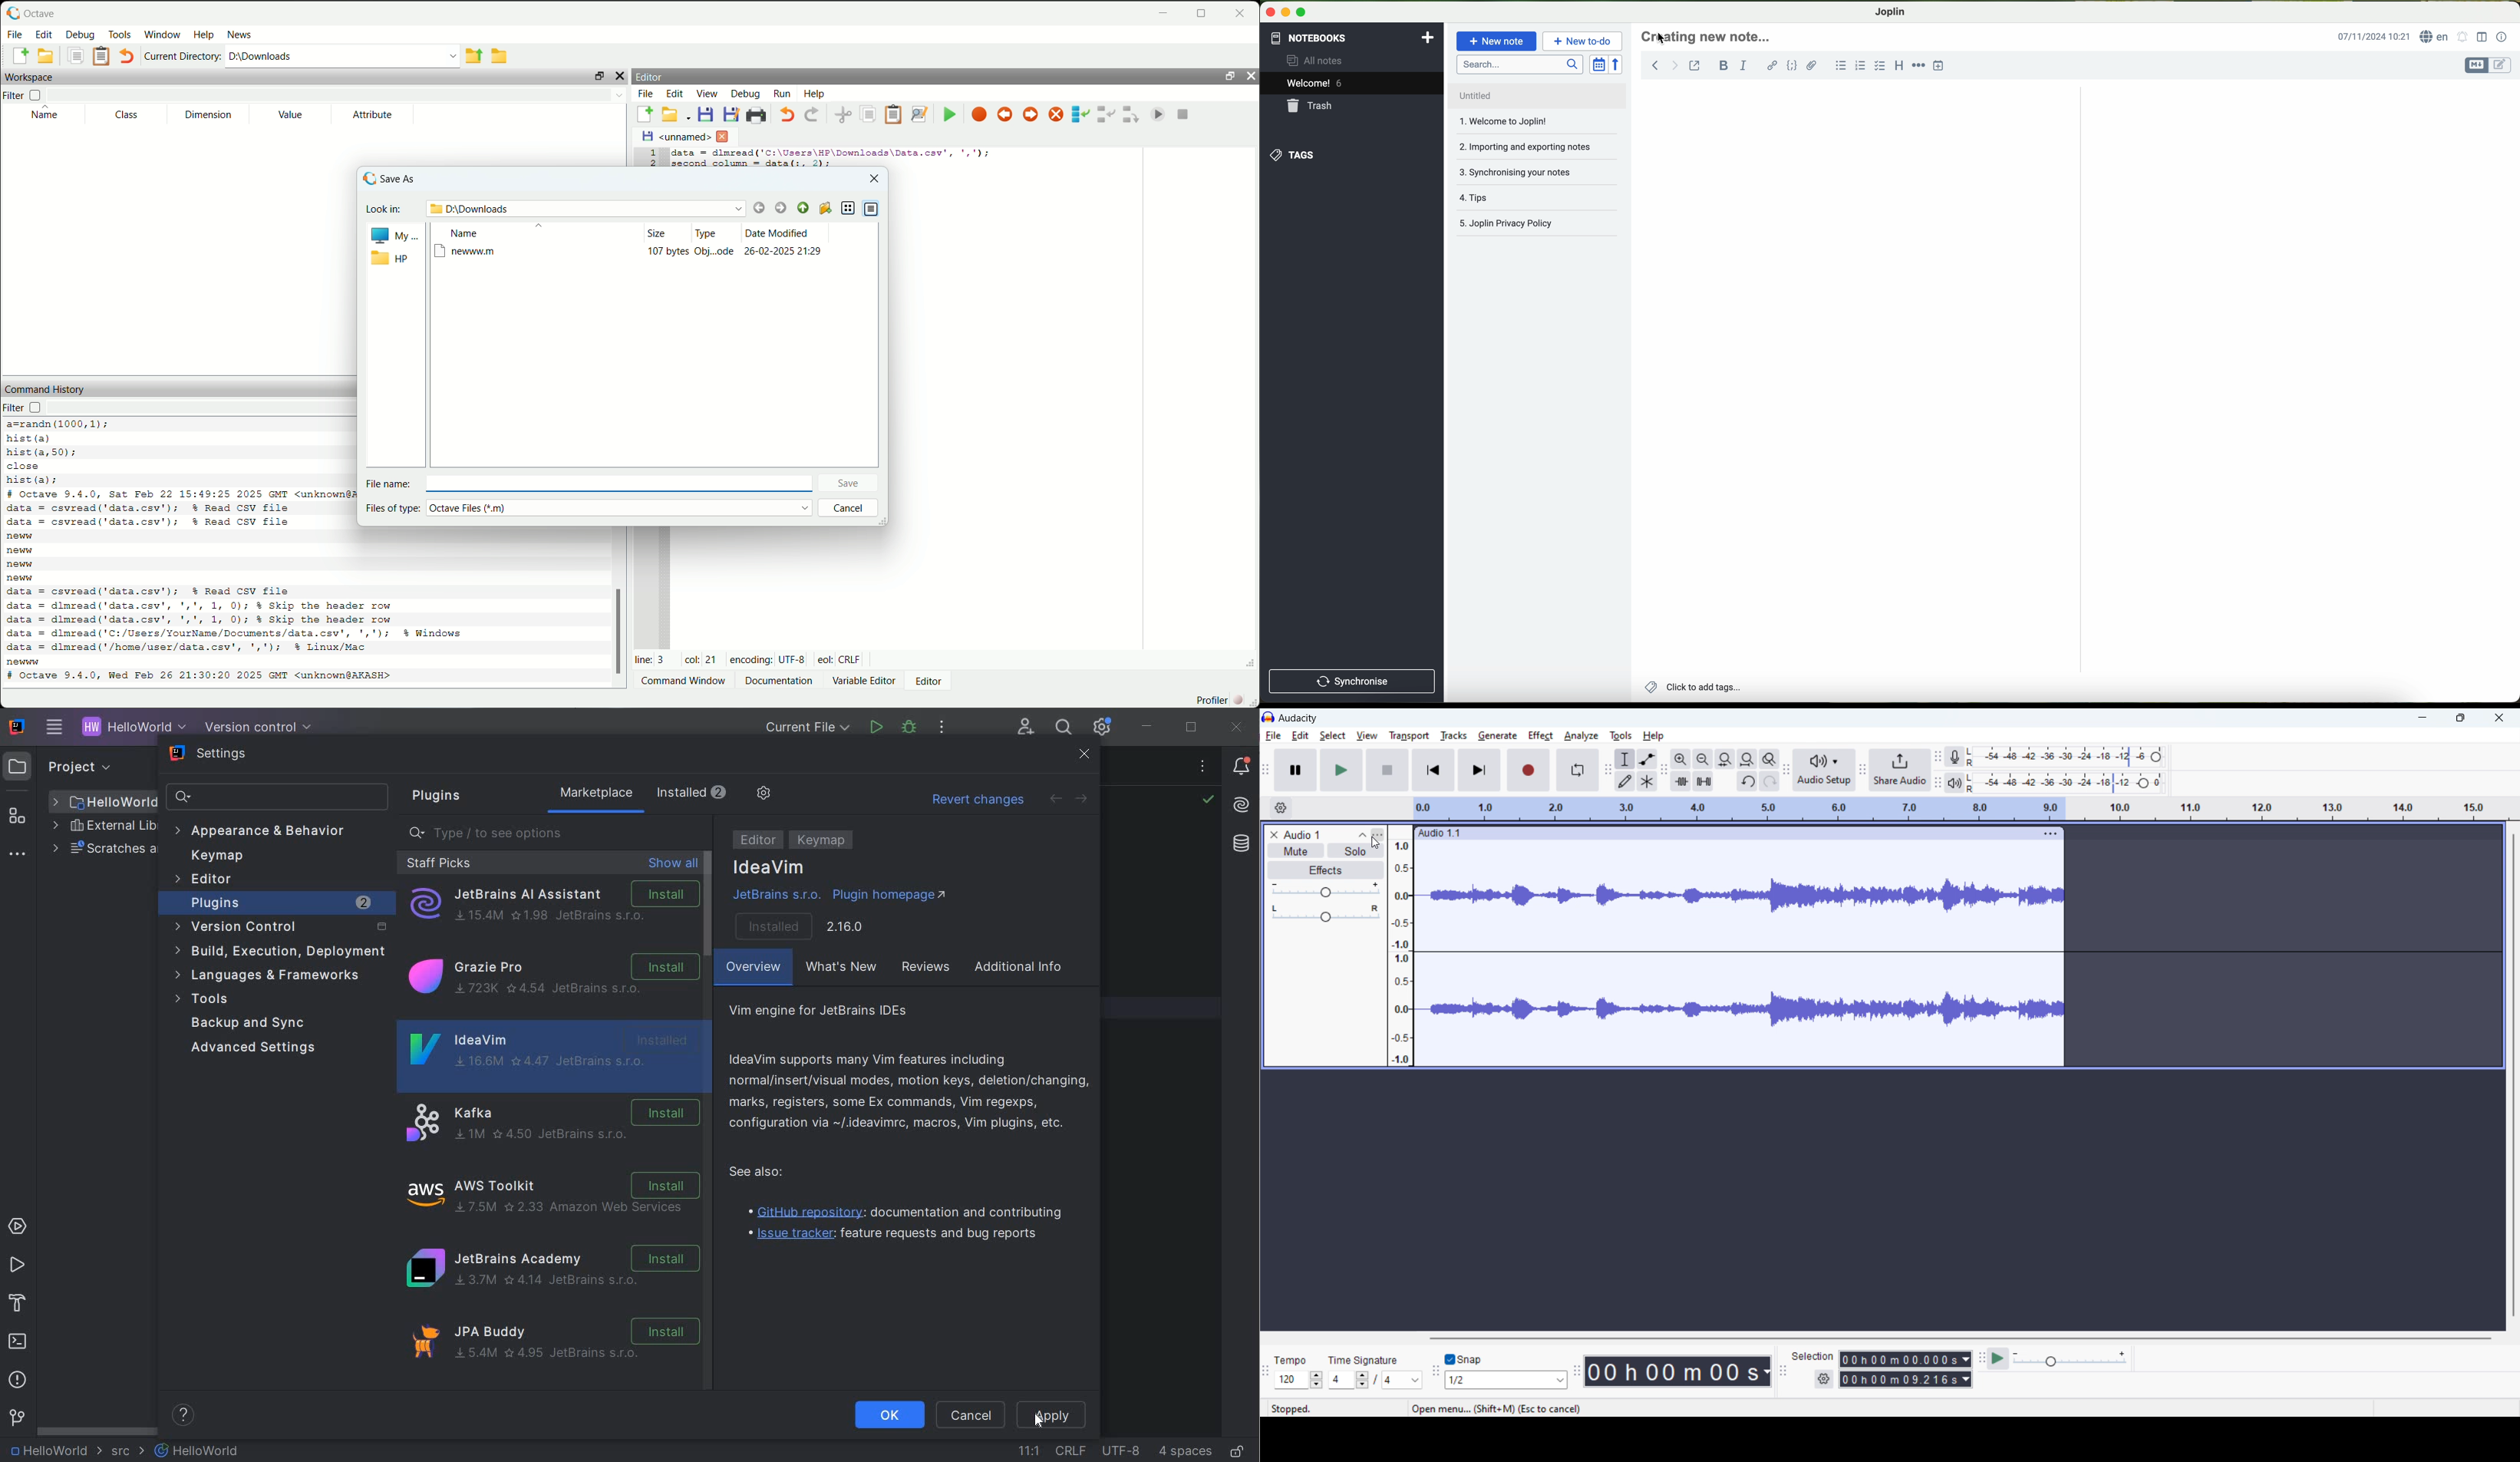  What do you see at coordinates (658, 233) in the screenshot?
I see `size` at bounding box center [658, 233].